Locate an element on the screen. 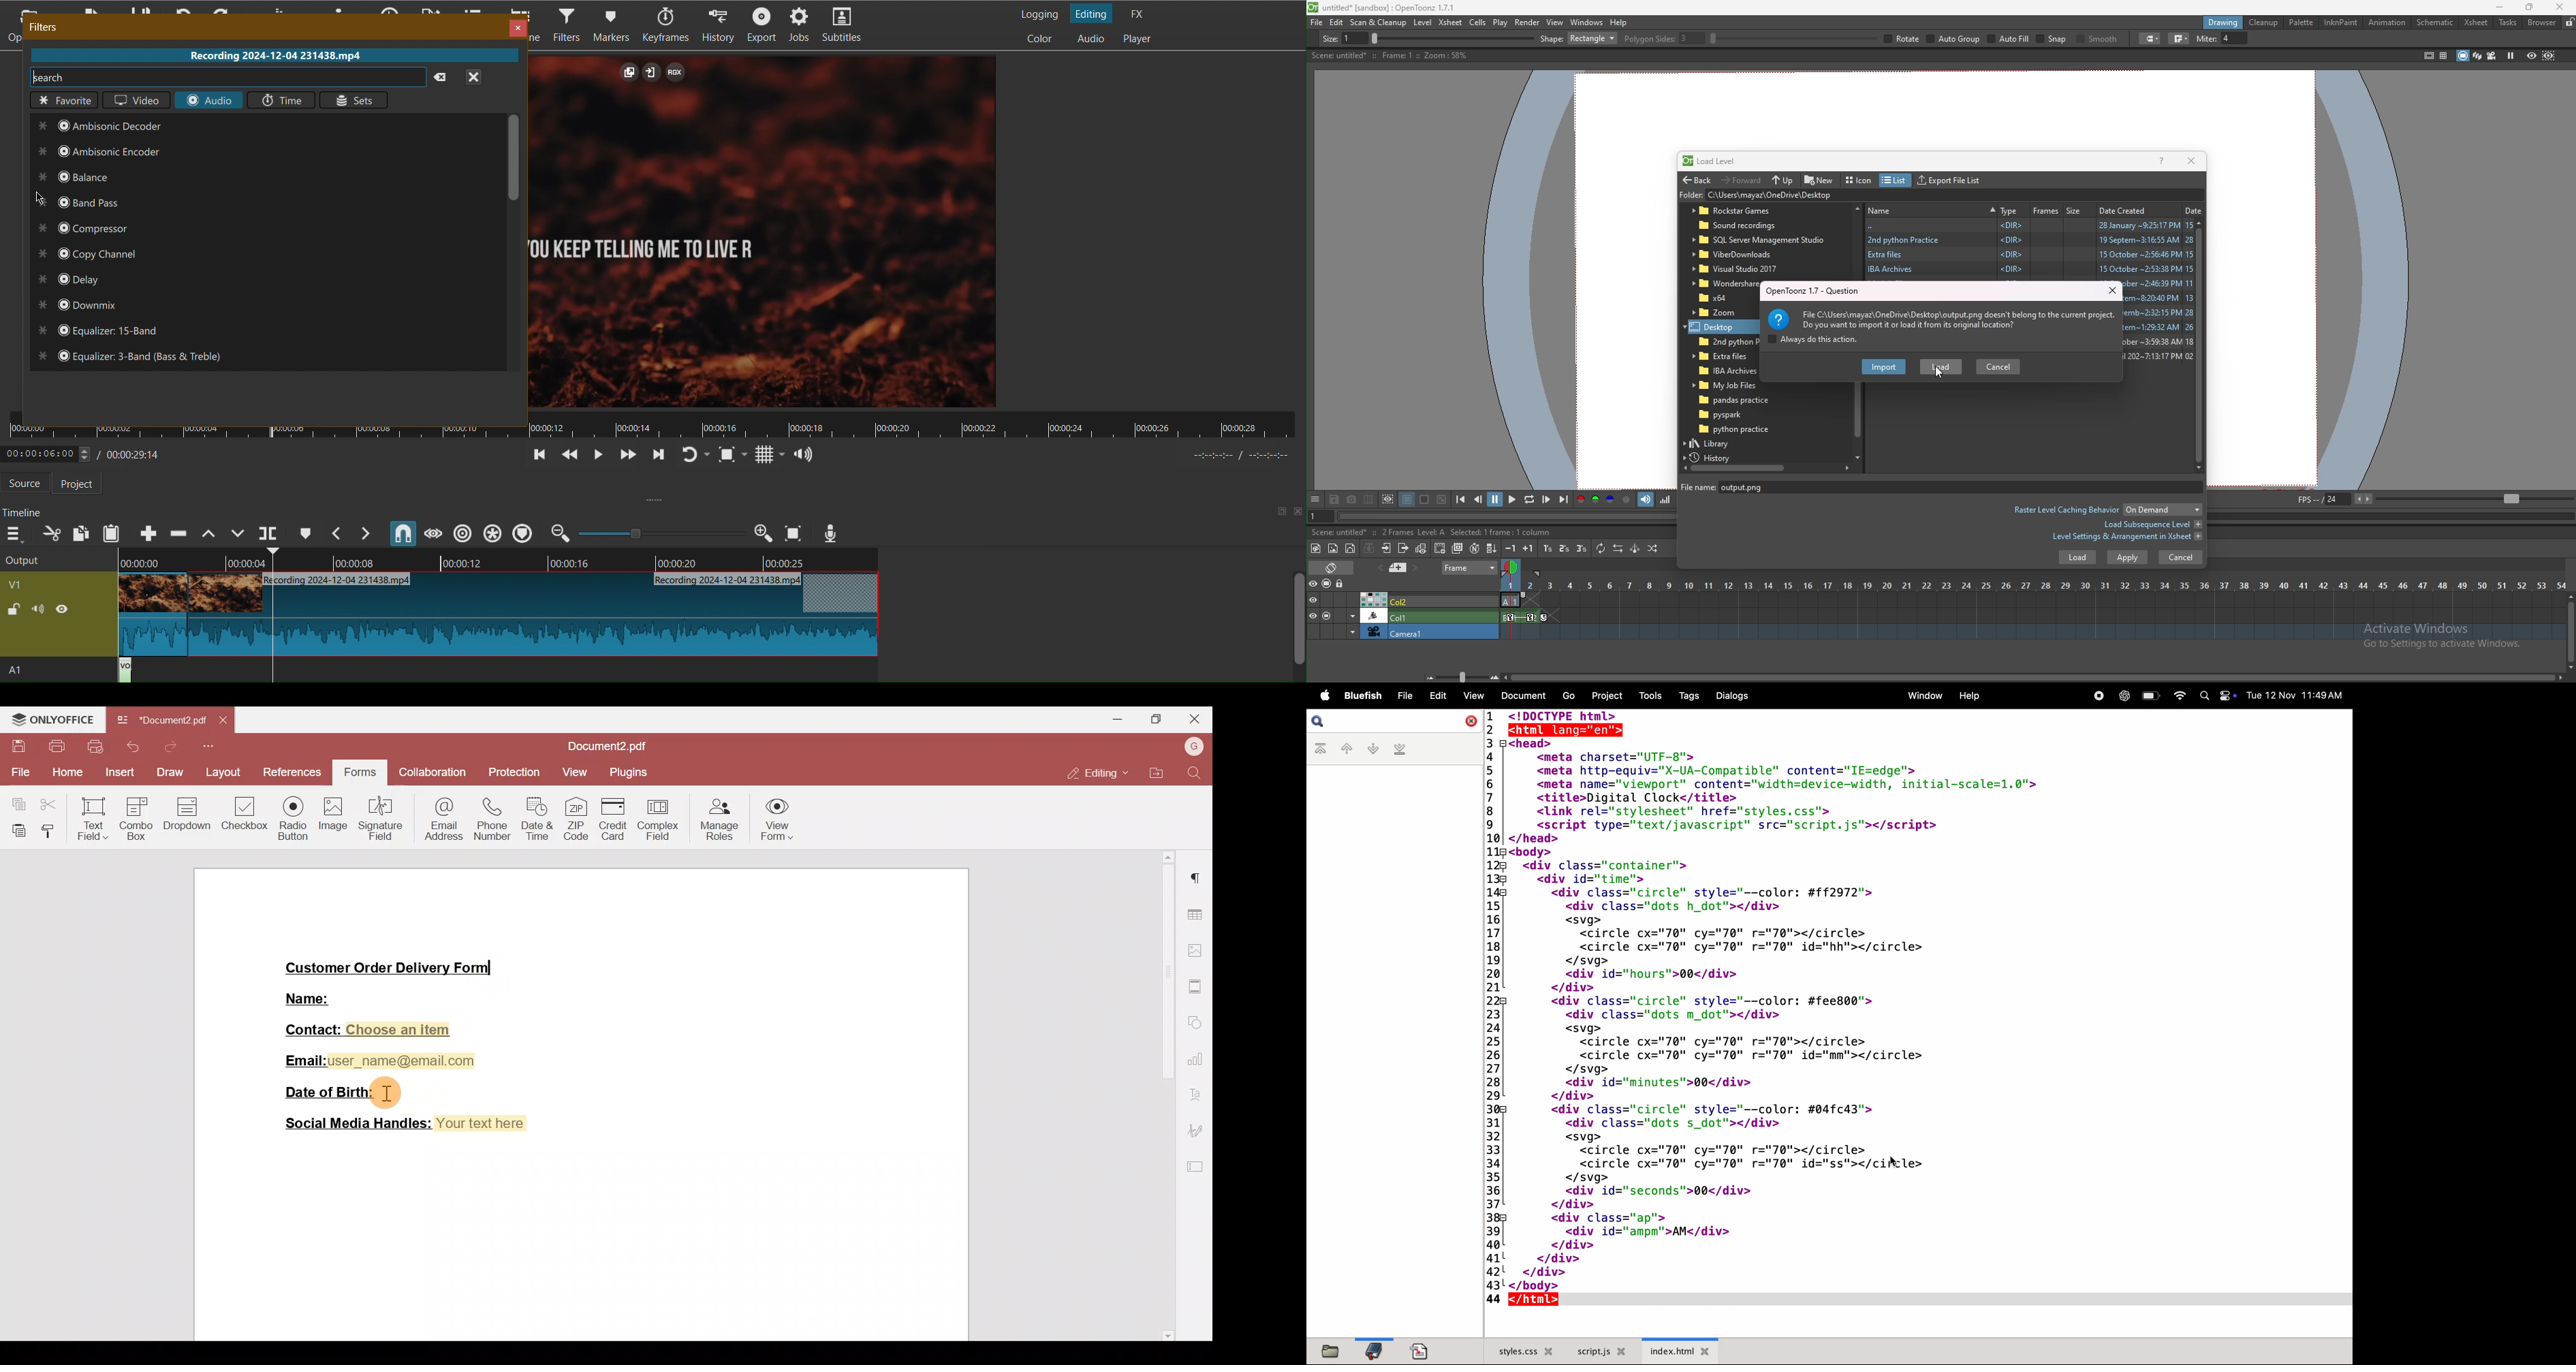 This screenshot has width=2576, height=1372. More is located at coordinates (210, 748).